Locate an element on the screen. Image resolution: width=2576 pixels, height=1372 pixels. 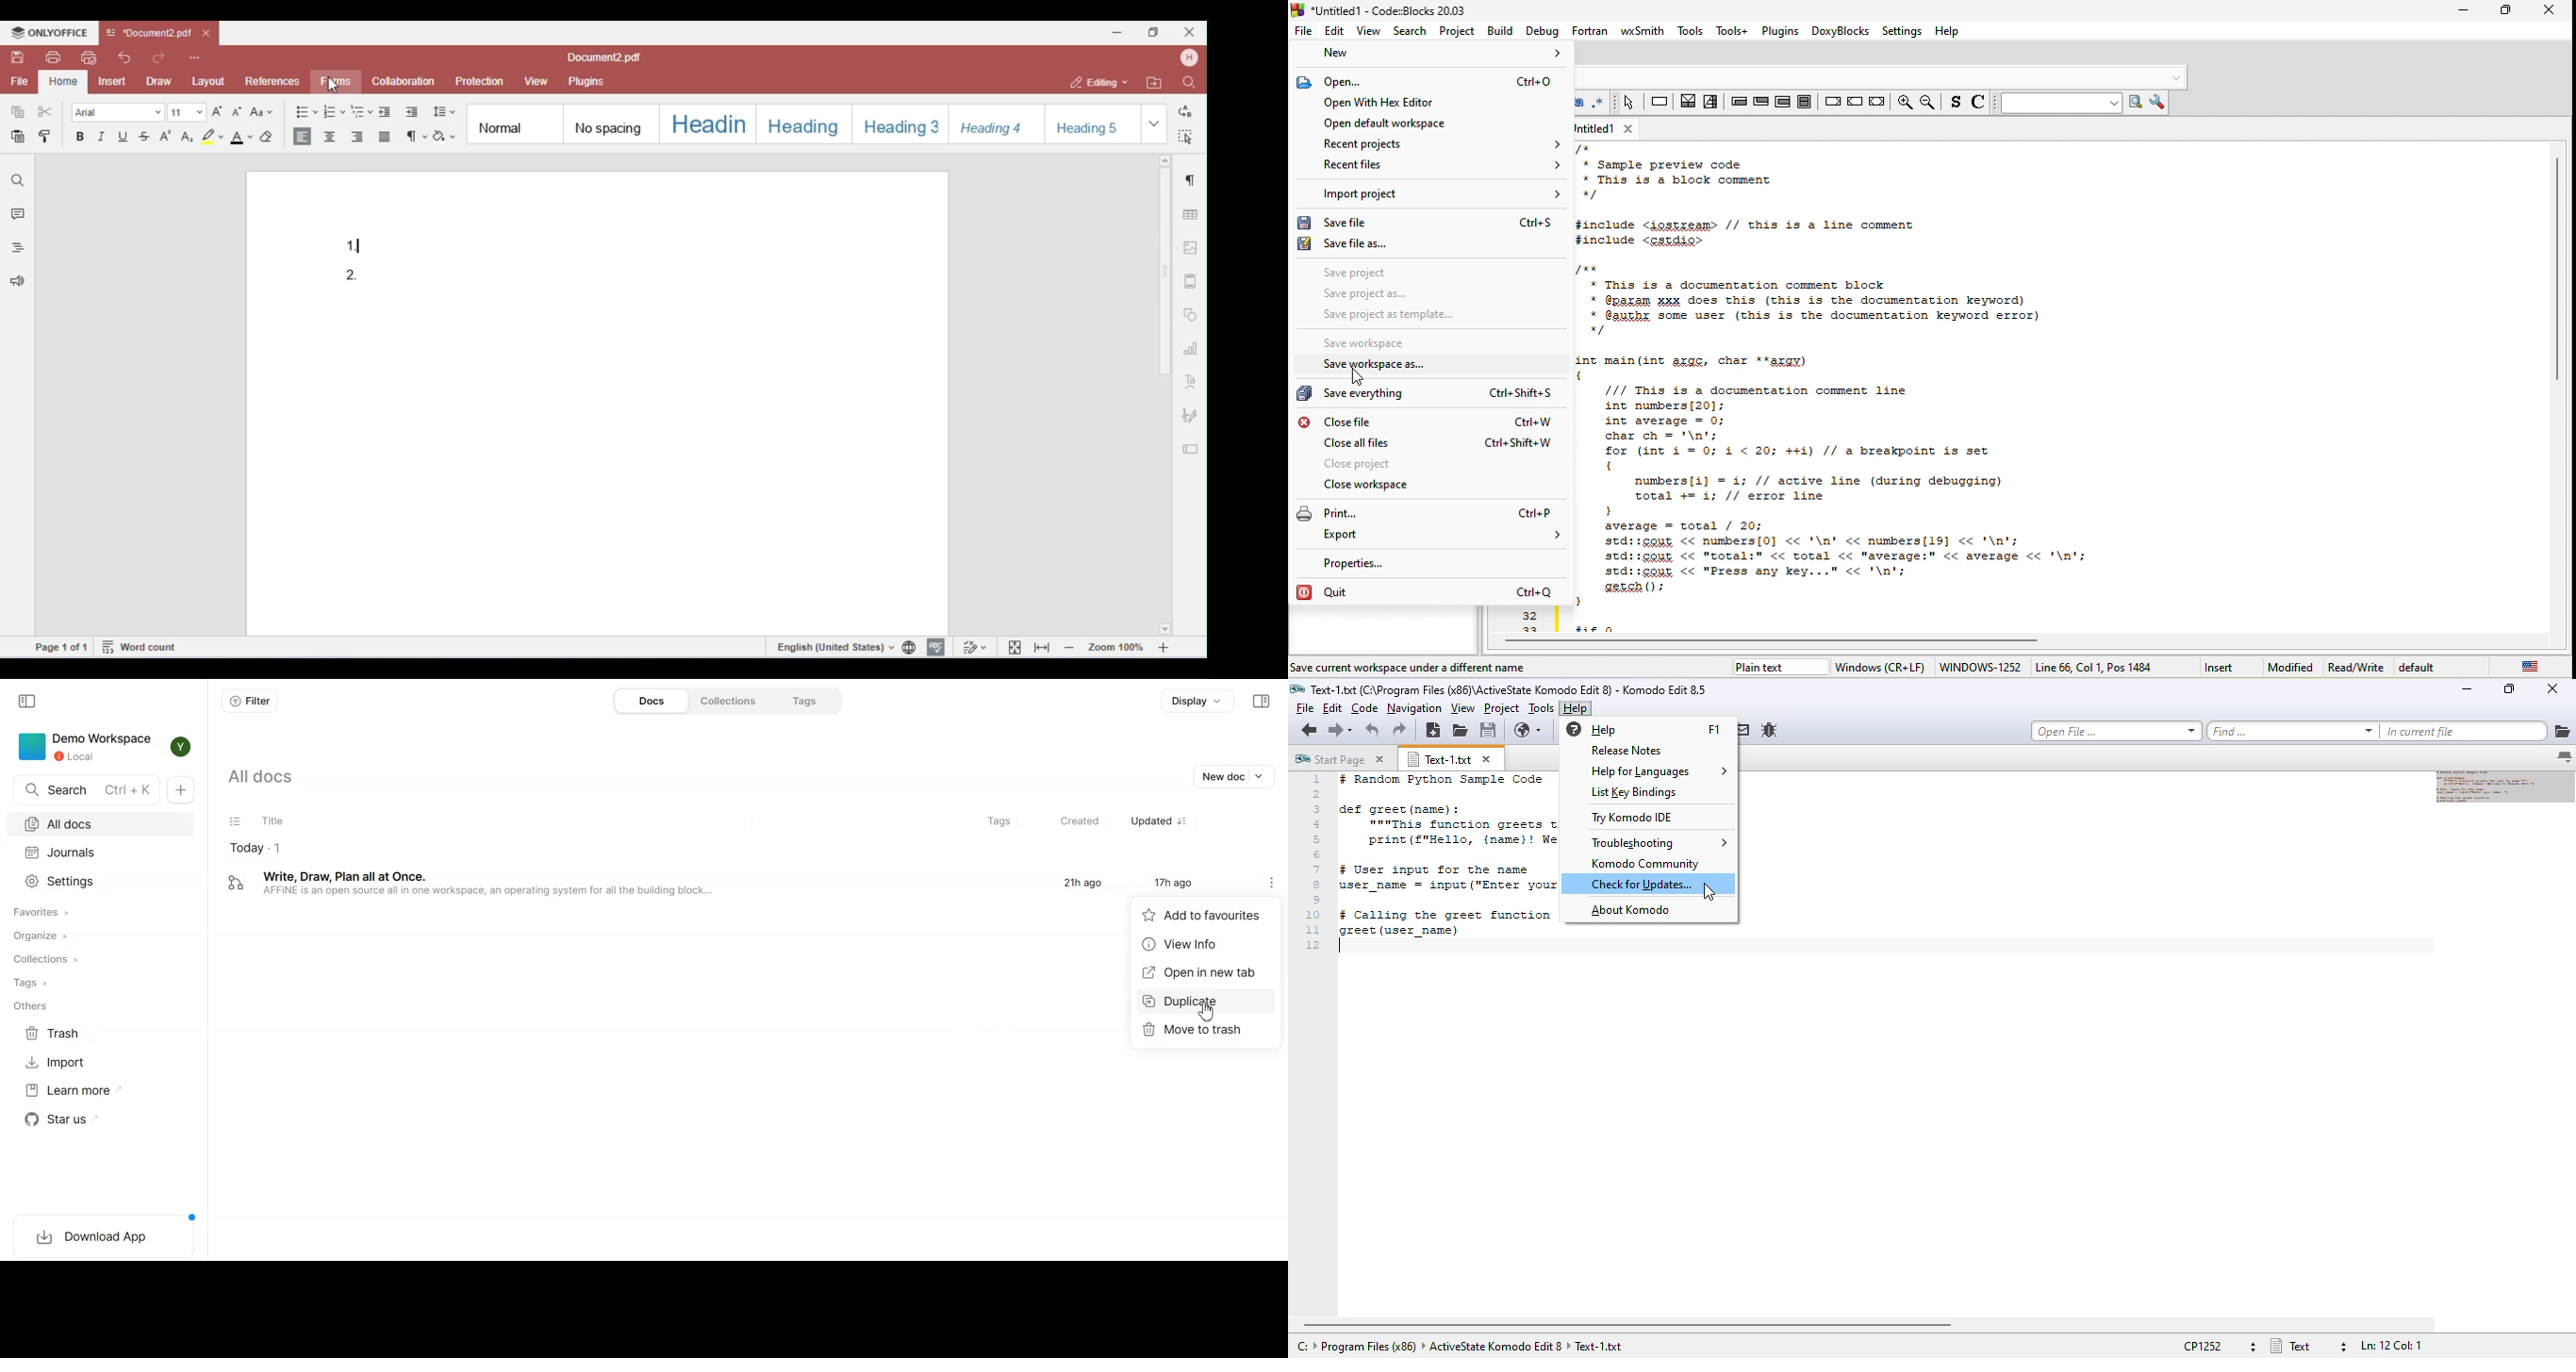
preview buffer in browser is located at coordinates (1529, 731).